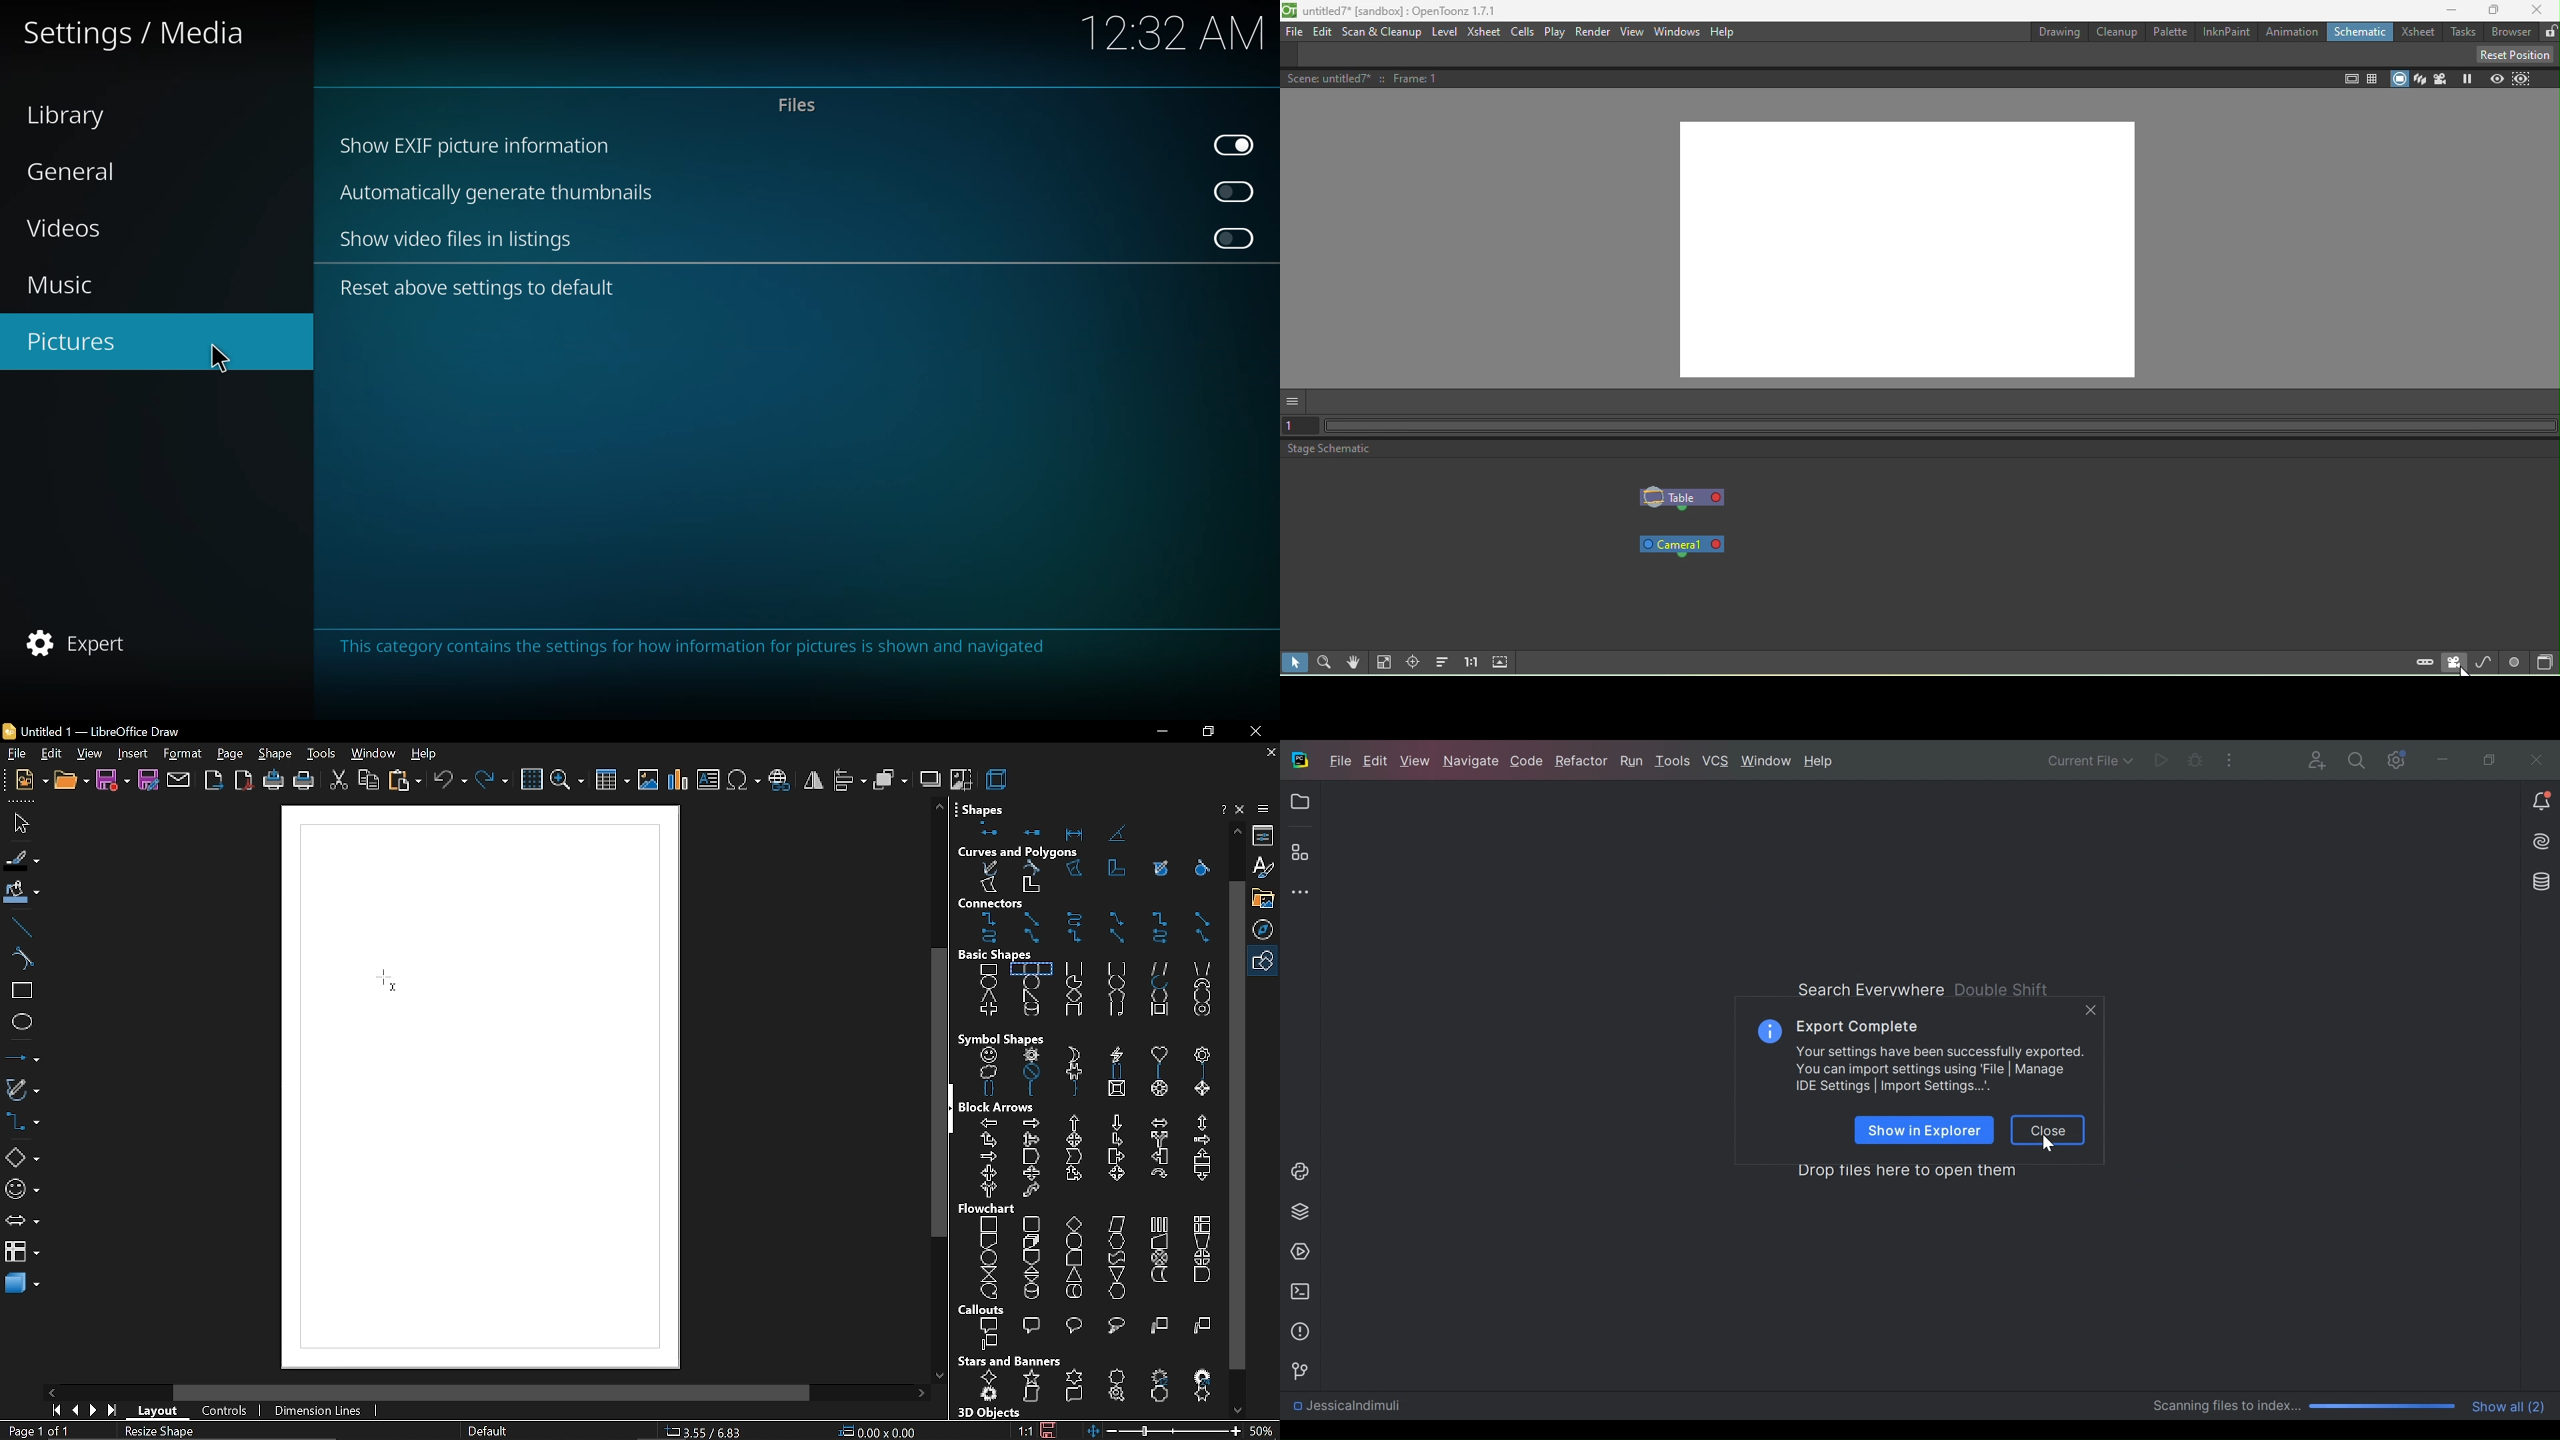 The height and width of the screenshot is (1456, 2576). Describe the element at coordinates (89, 641) in the screenshot. I see `expert` at that location.